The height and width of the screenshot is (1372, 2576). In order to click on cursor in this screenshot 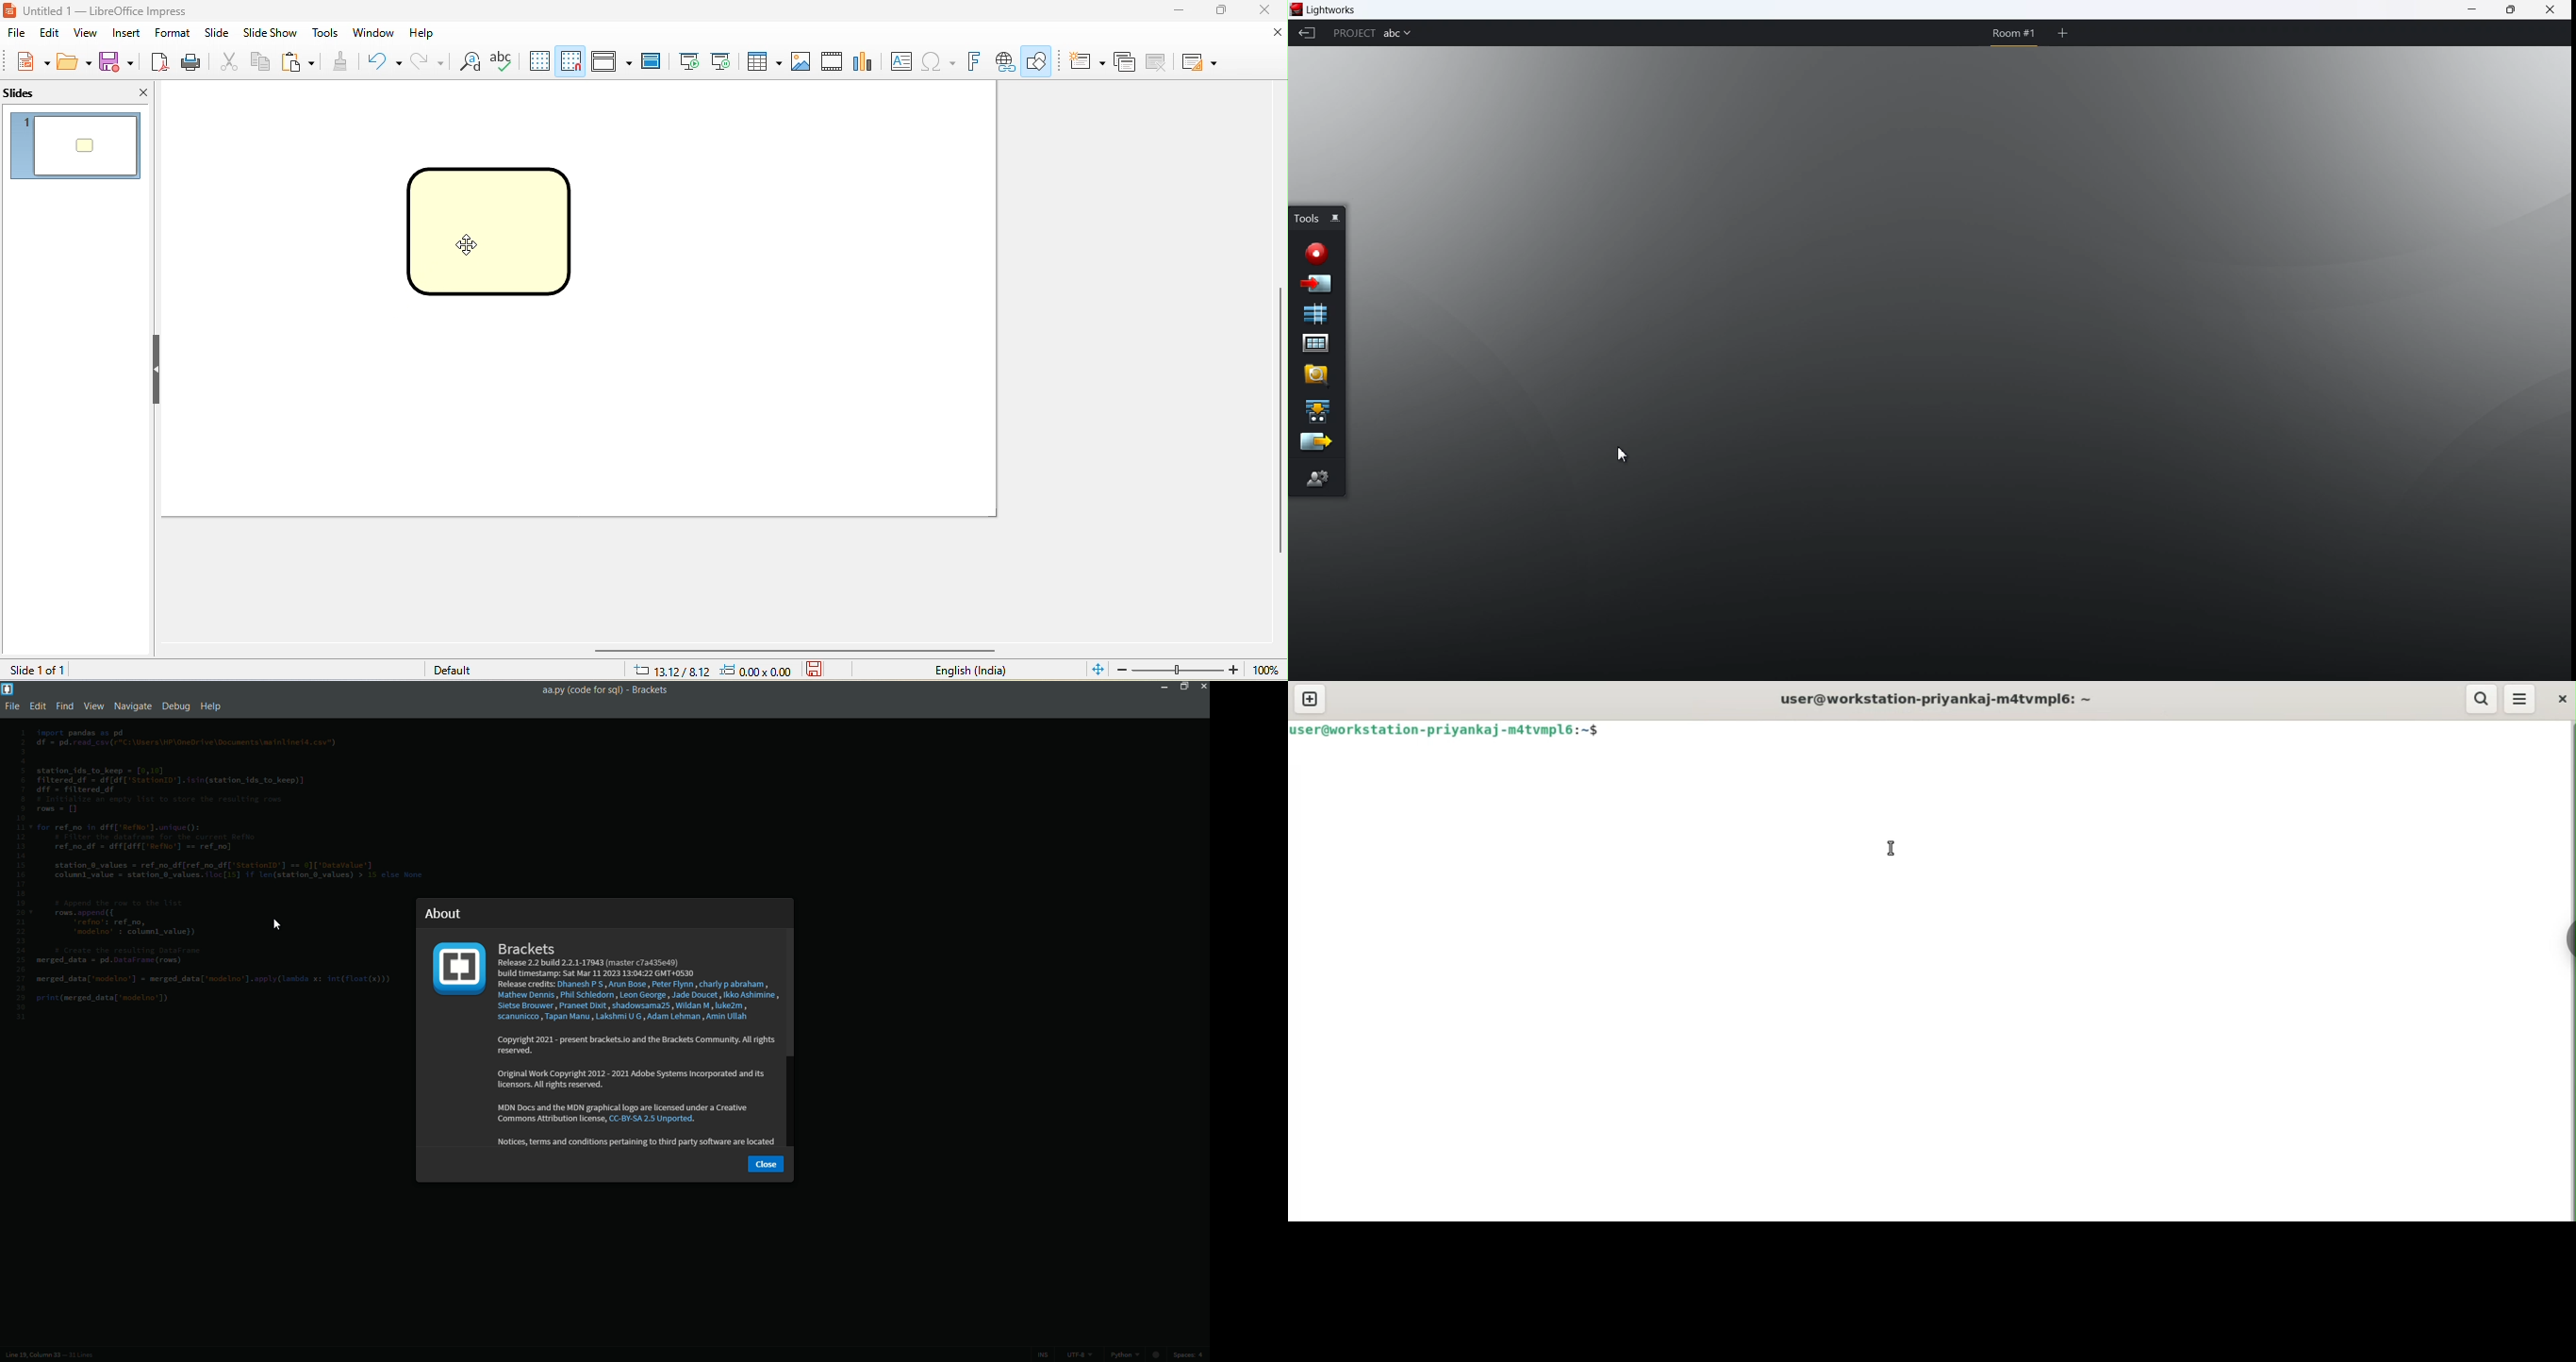, I will do `click(277, 924)`.